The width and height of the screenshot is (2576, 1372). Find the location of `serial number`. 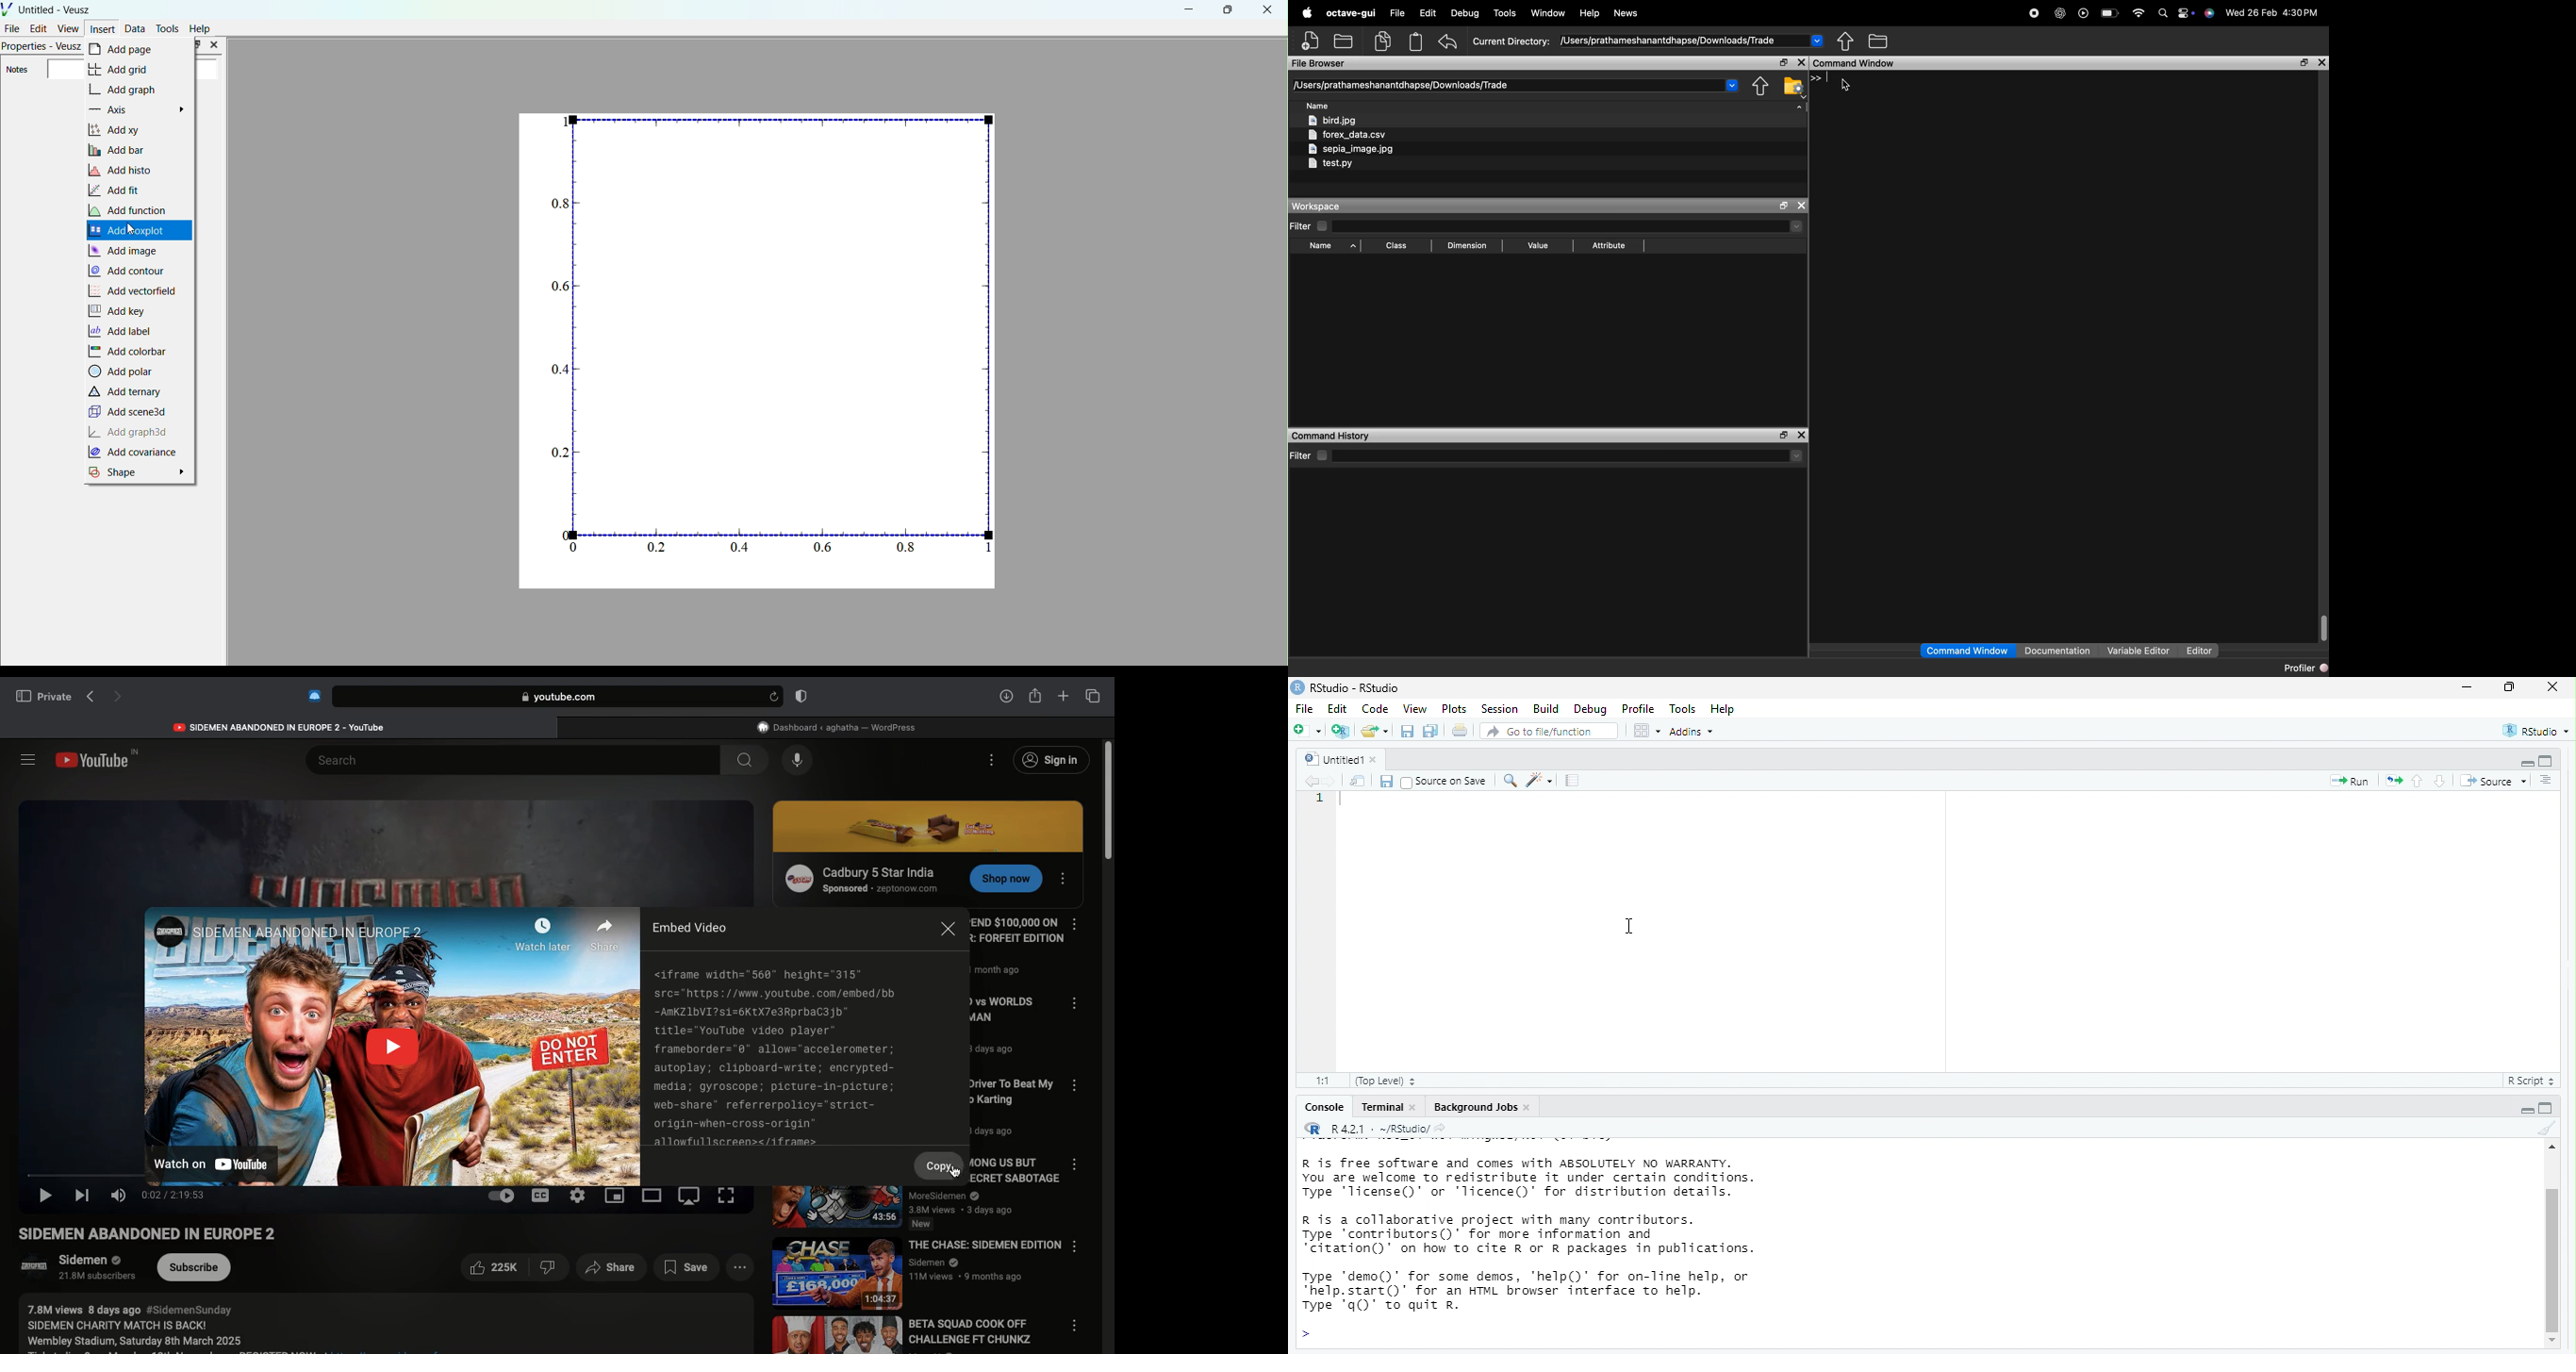

serial number is located at coordinates (1320, 804).